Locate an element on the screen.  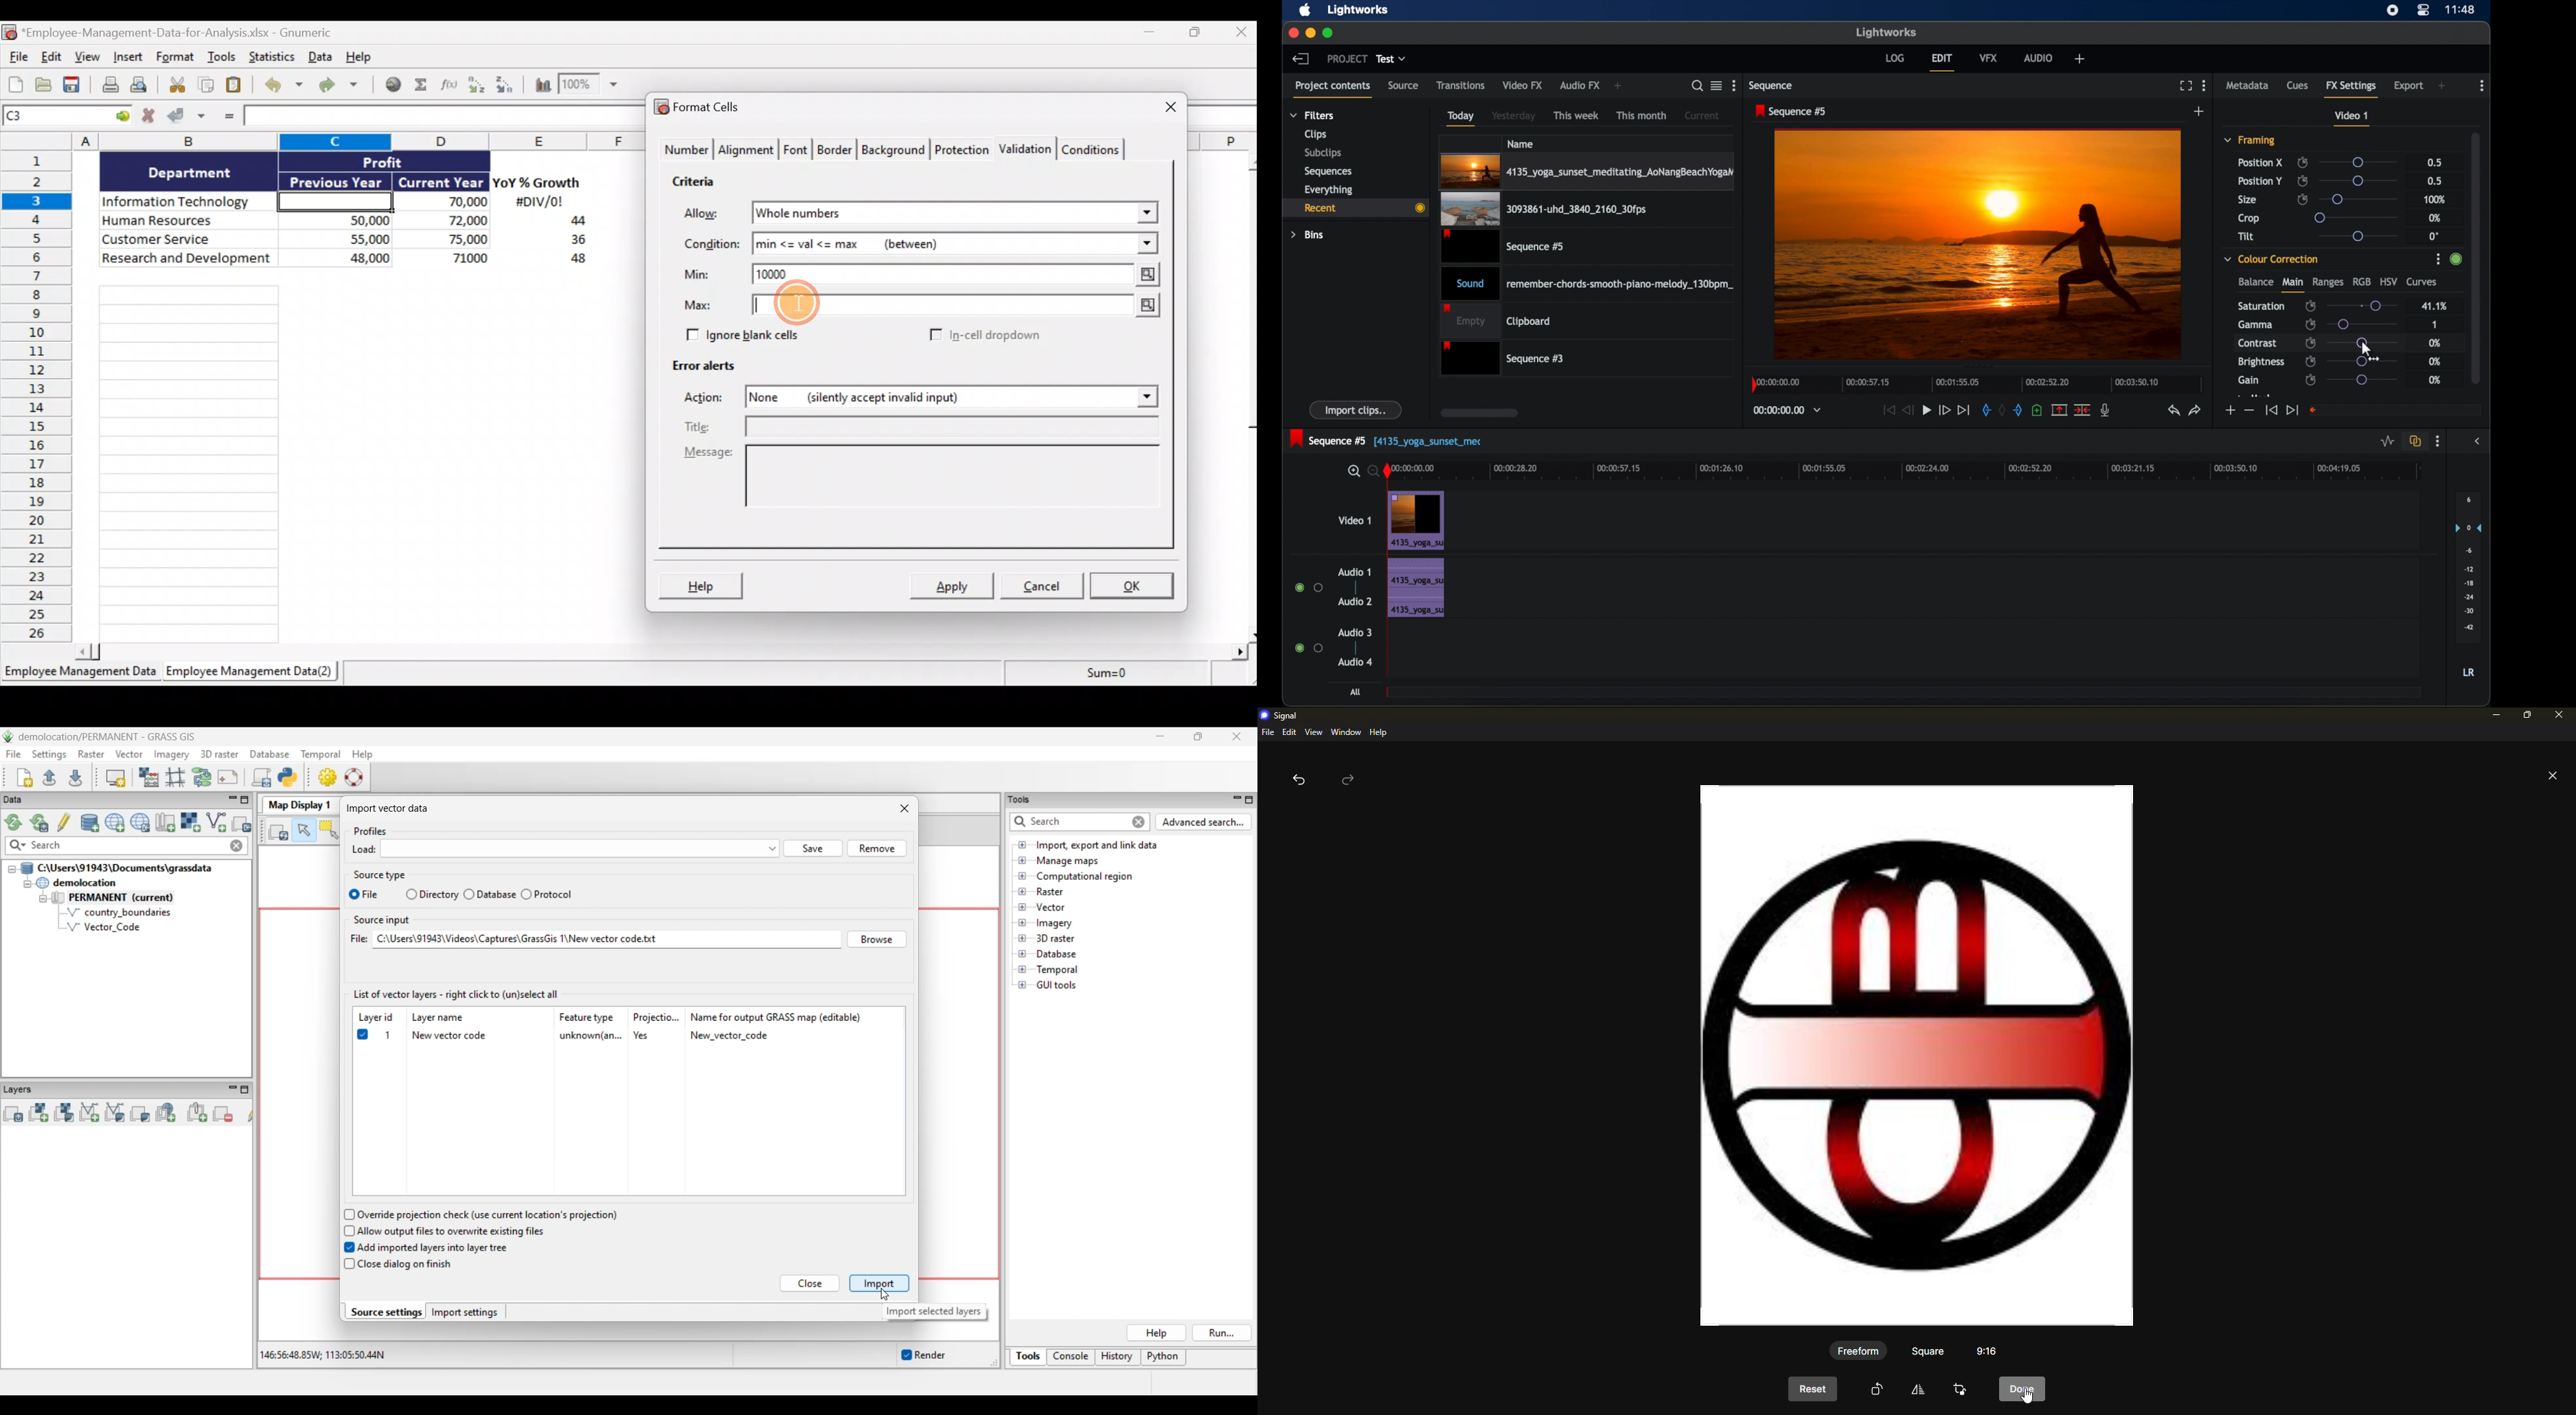
Information Technology is located at coordinates (189, 202).